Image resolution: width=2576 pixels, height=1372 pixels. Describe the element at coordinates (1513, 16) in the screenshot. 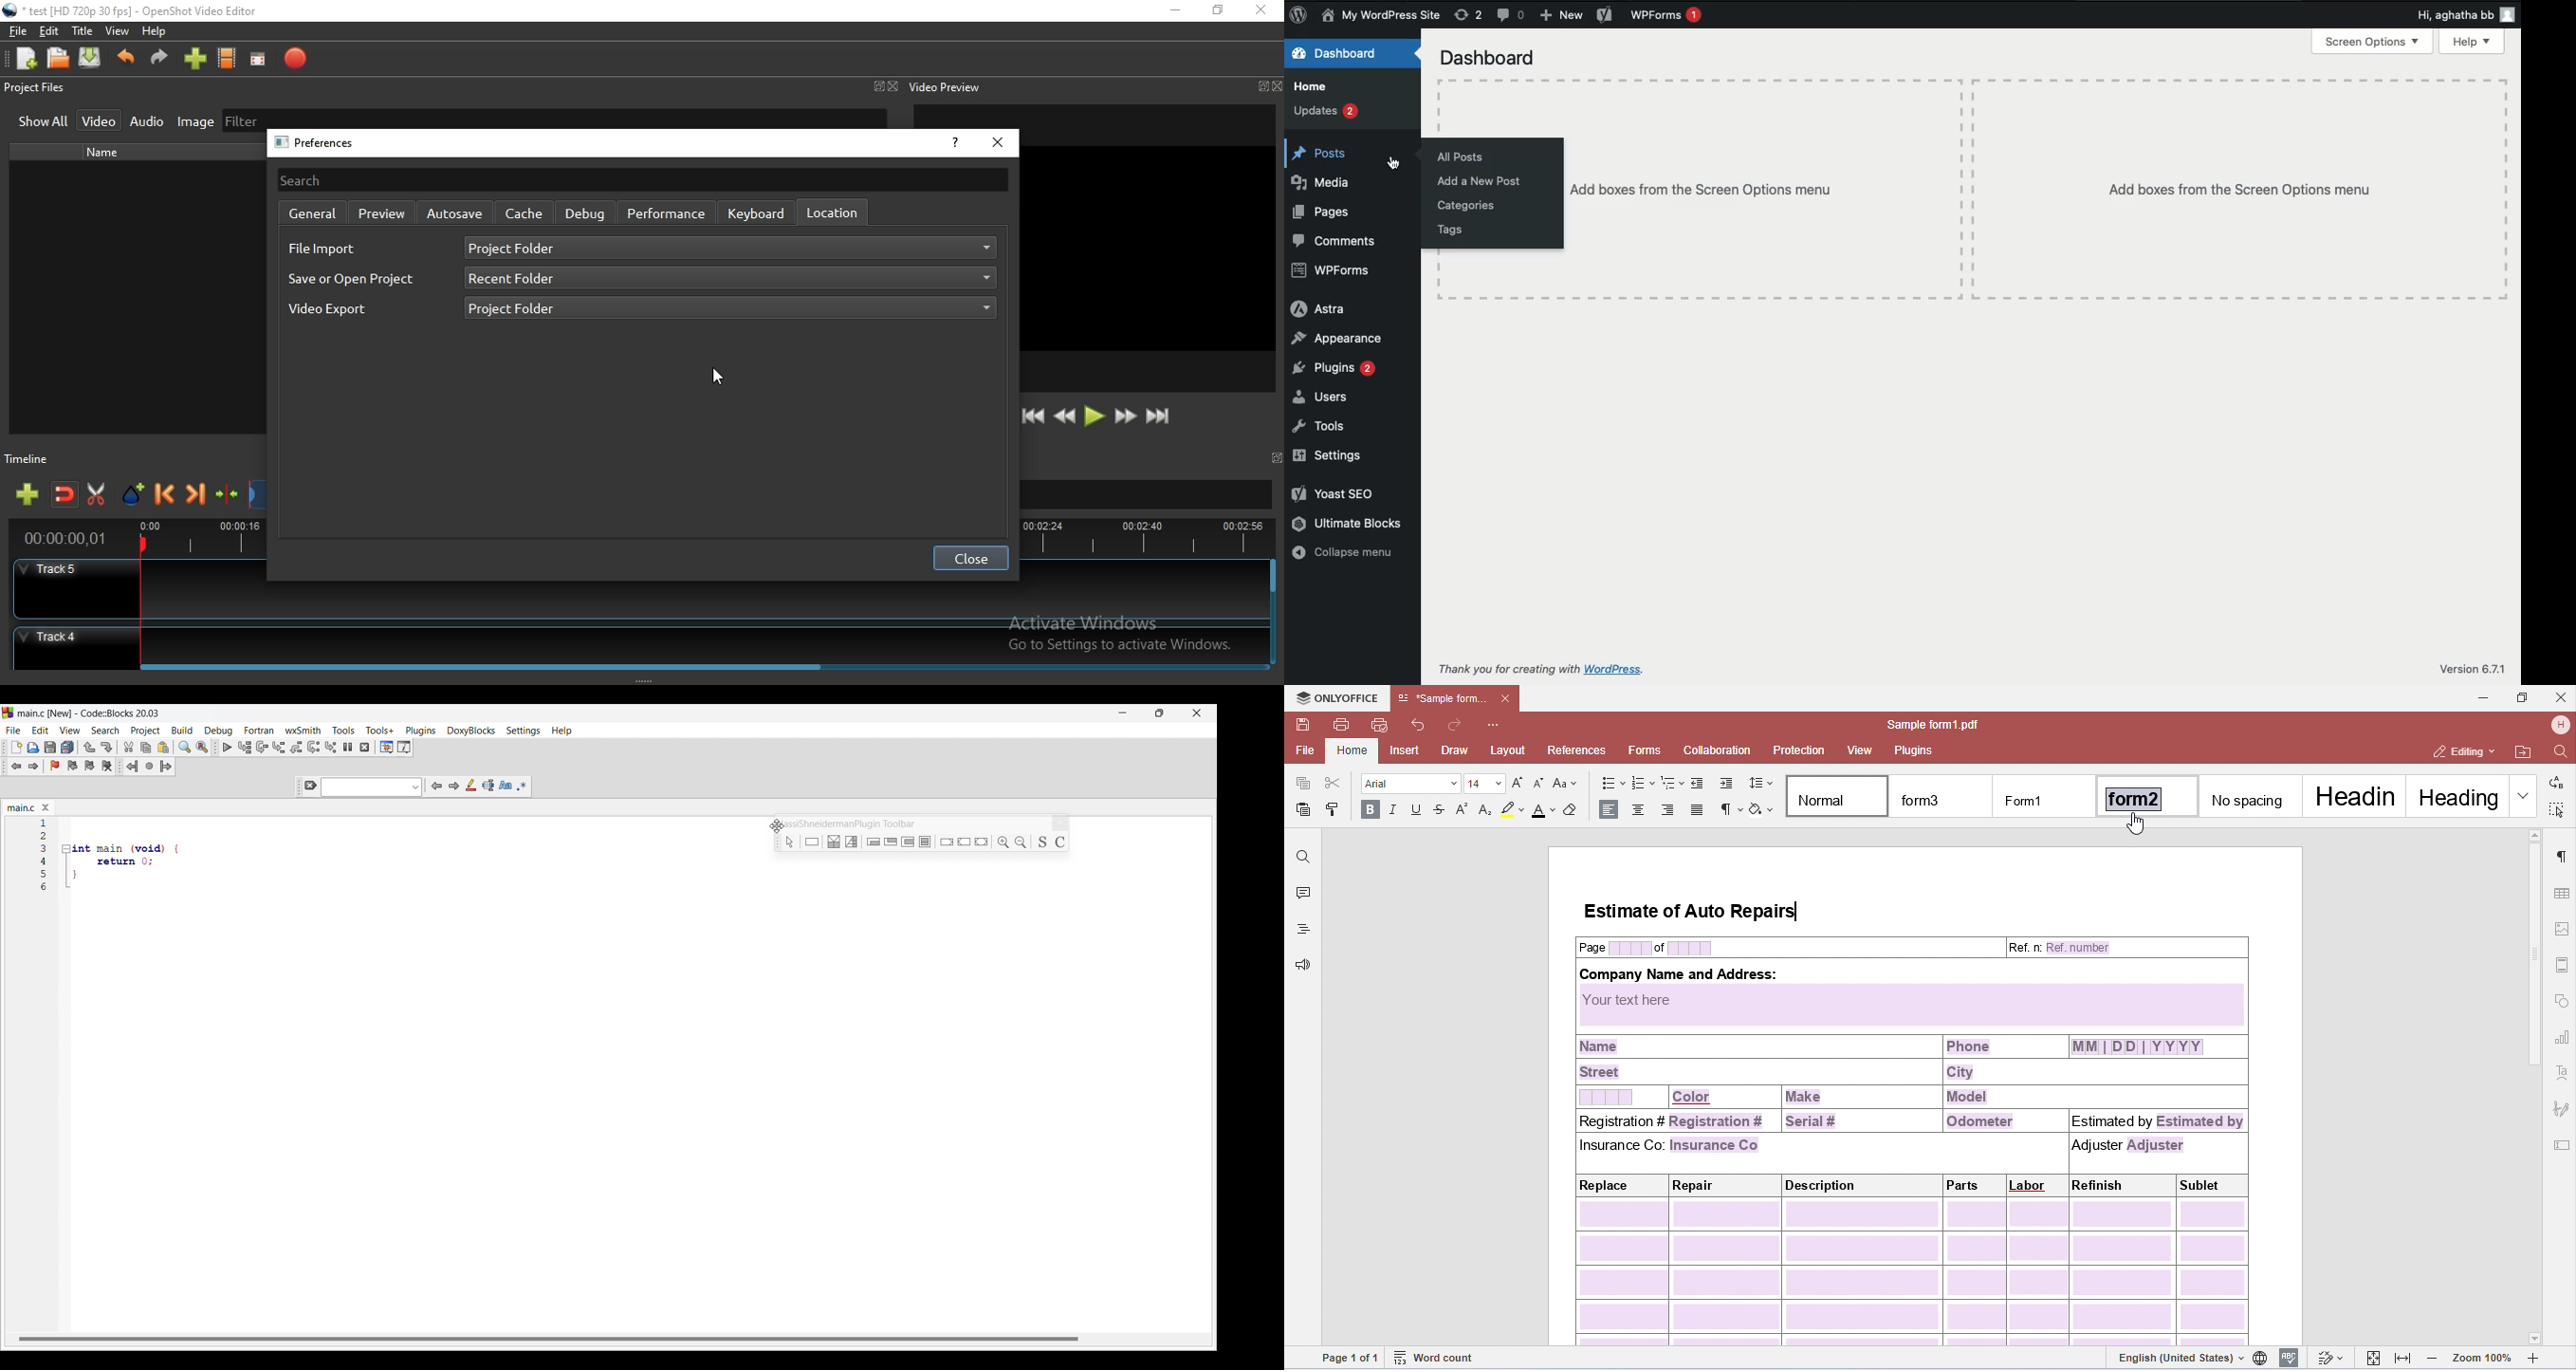

I see `Comments` at that location.